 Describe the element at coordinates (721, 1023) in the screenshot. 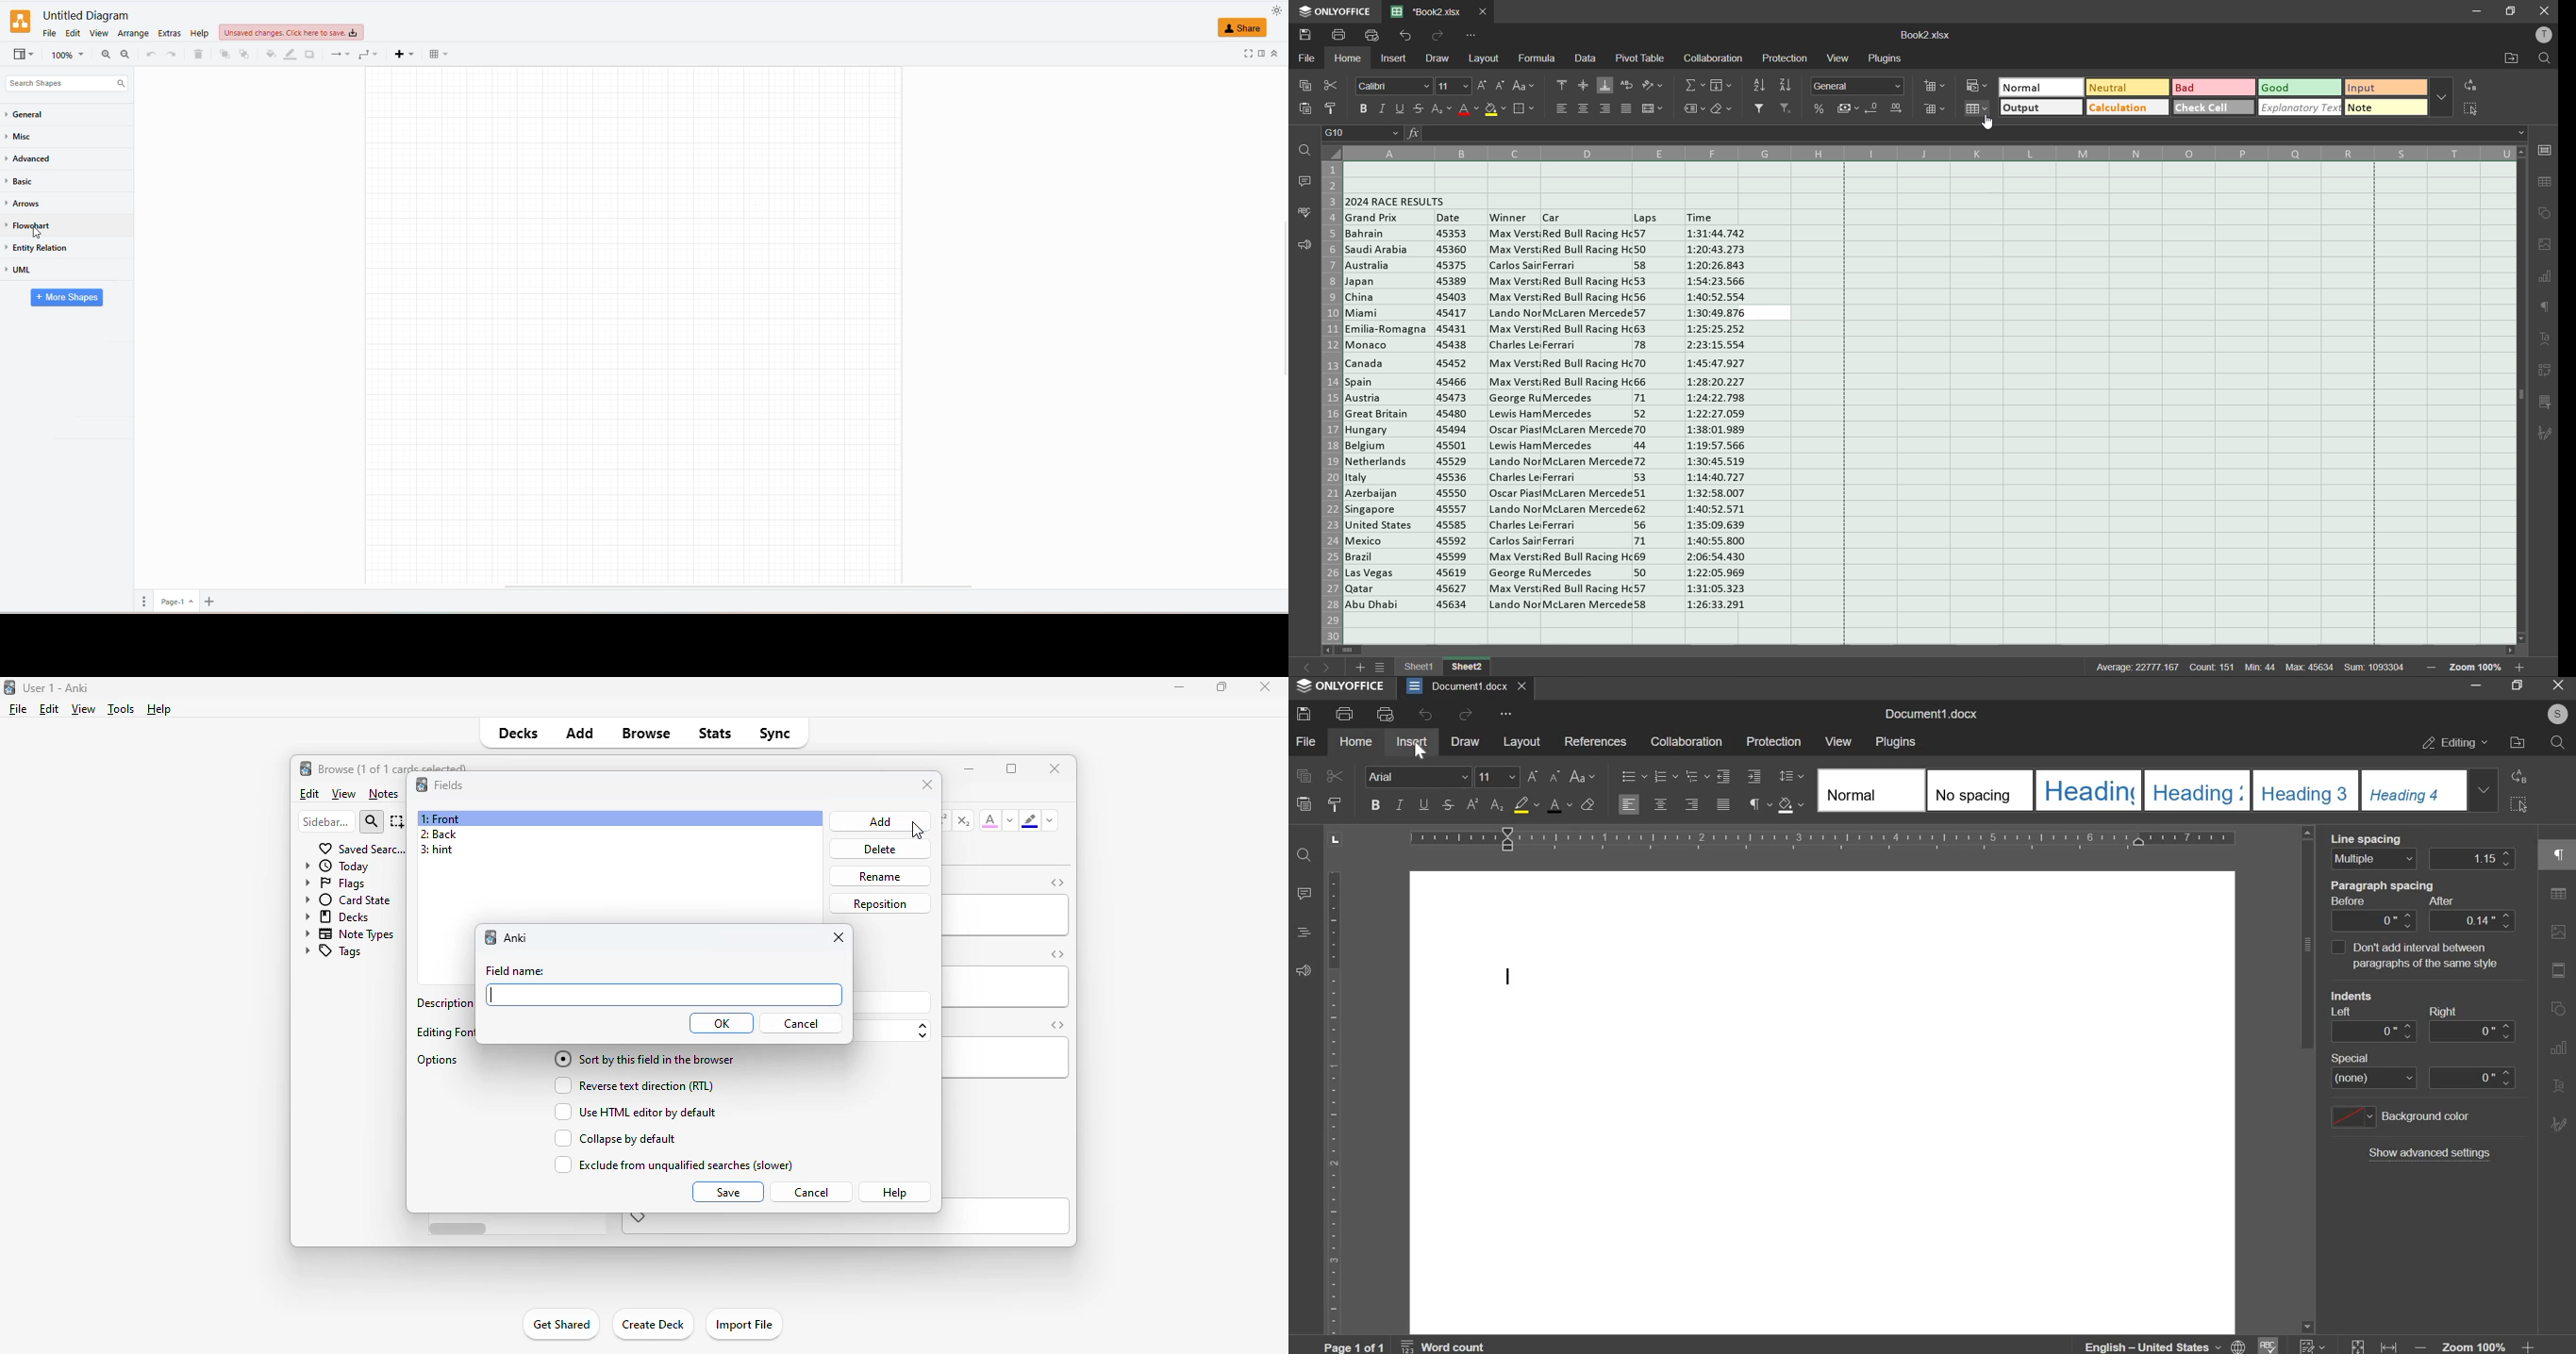

I see `OK` at that location.